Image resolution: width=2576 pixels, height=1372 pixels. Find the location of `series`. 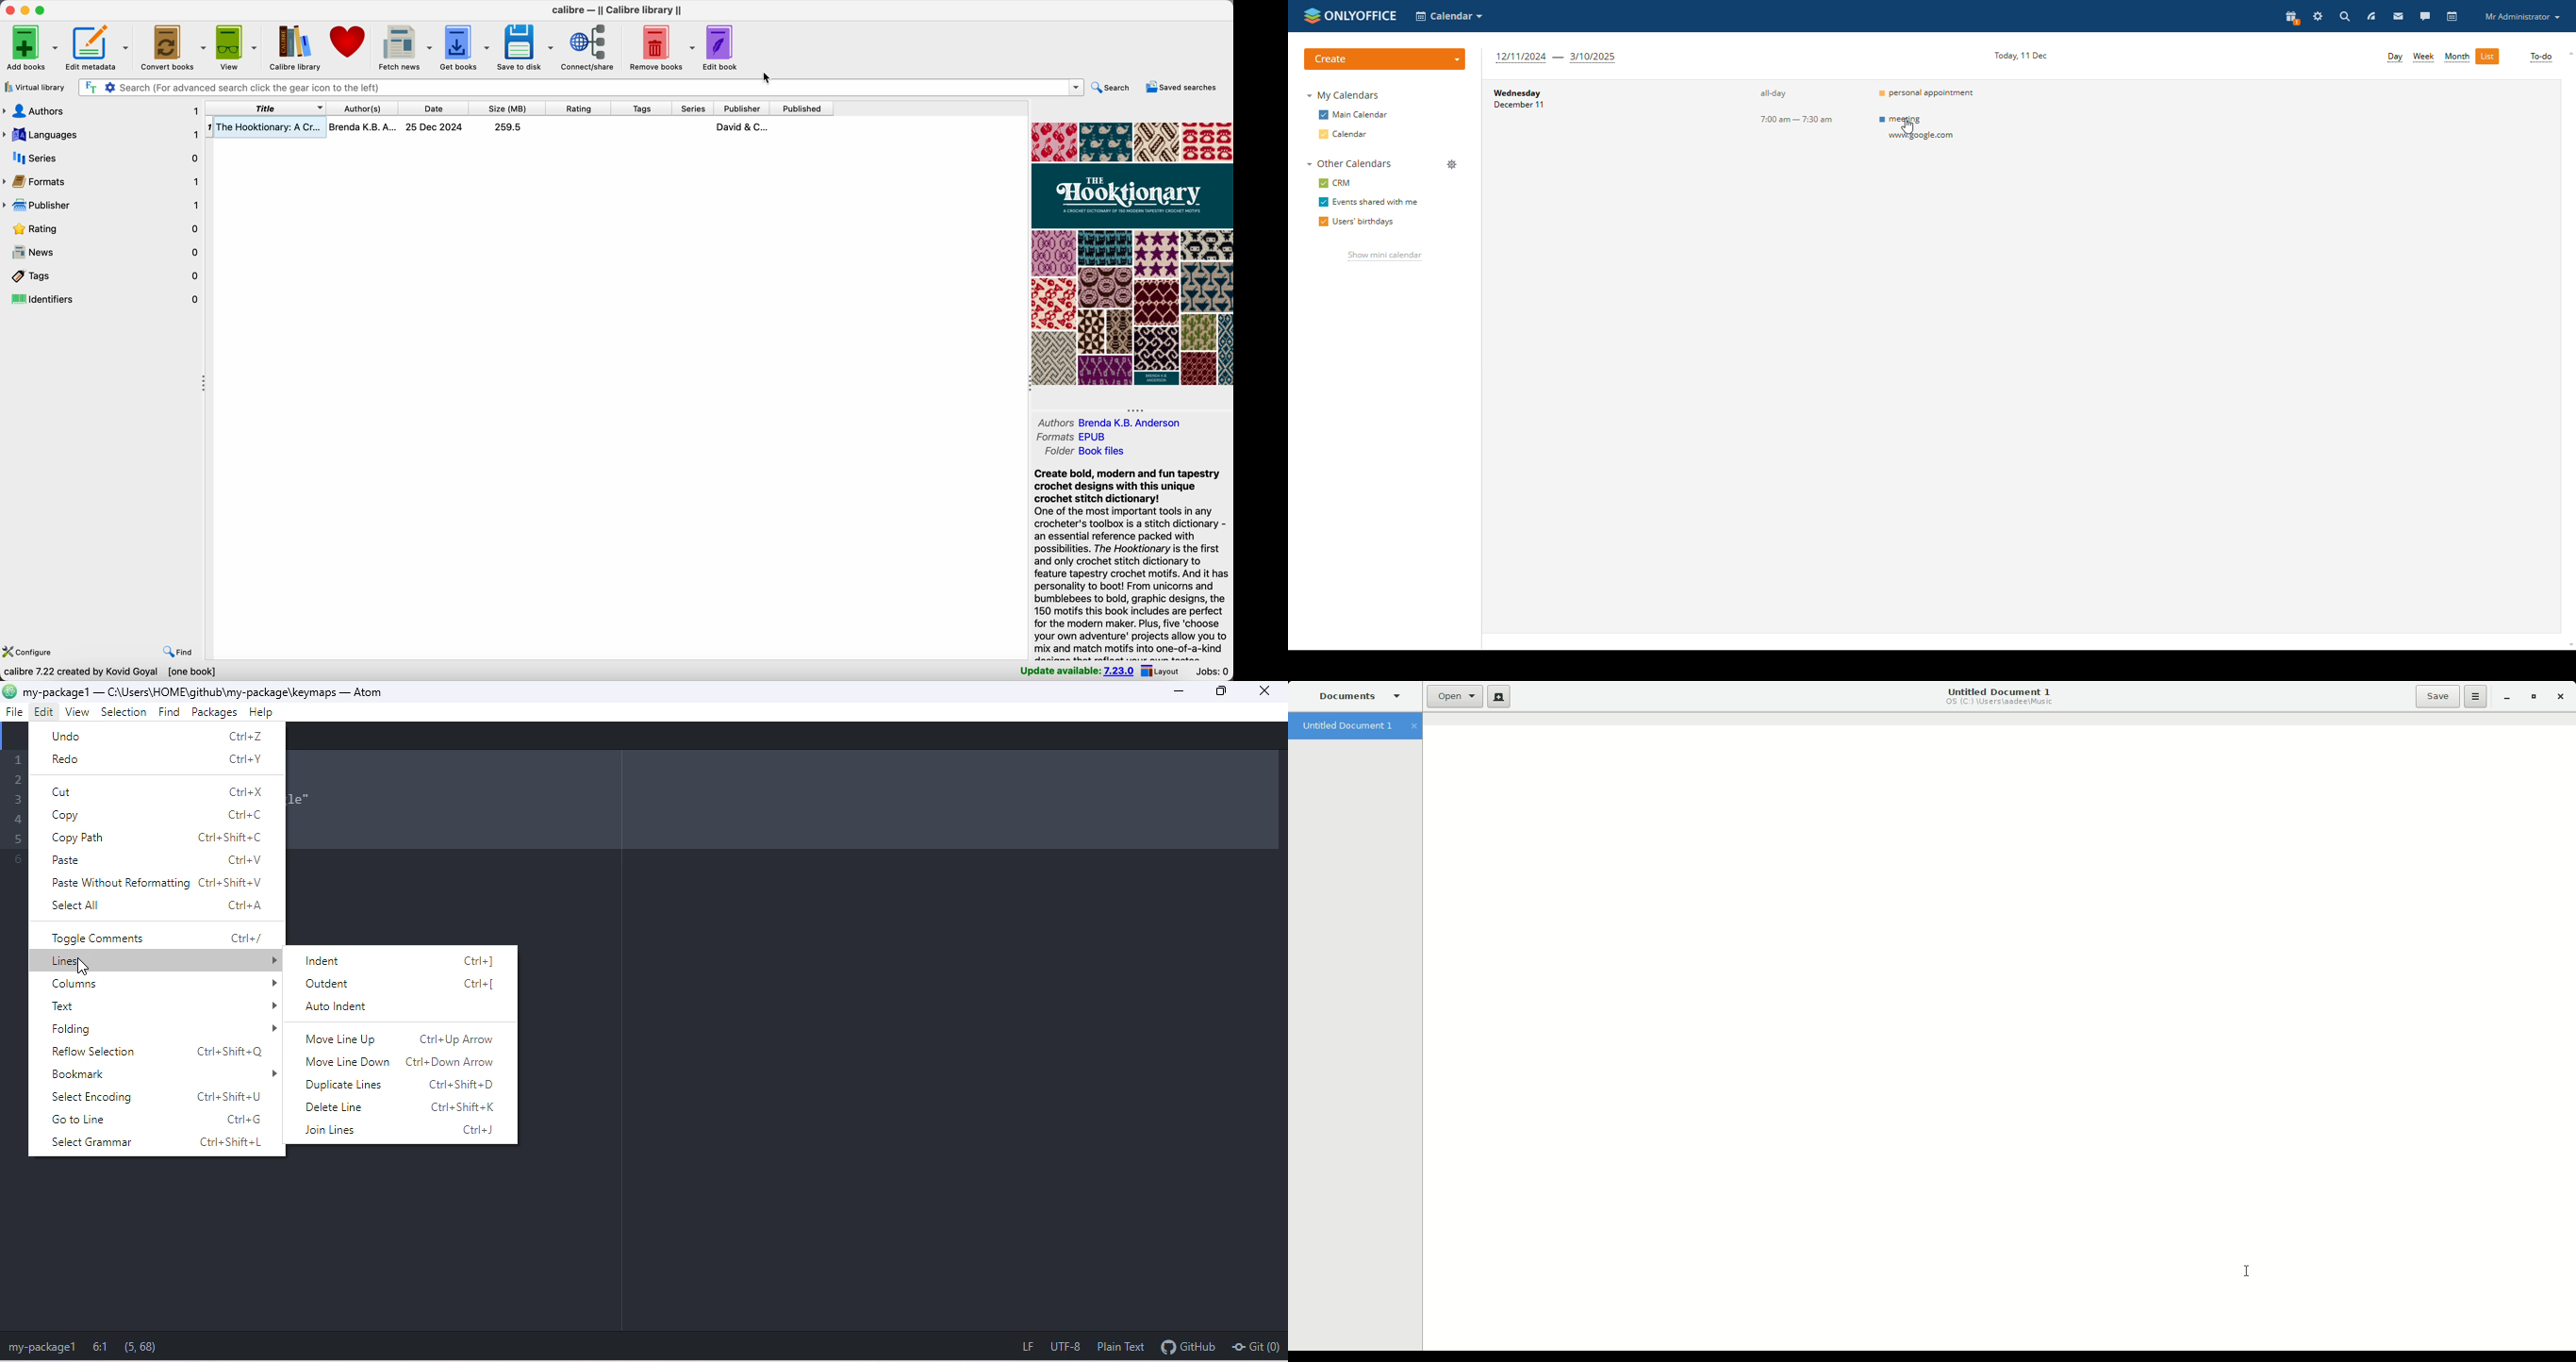

series is located at coordinates (102, 156).